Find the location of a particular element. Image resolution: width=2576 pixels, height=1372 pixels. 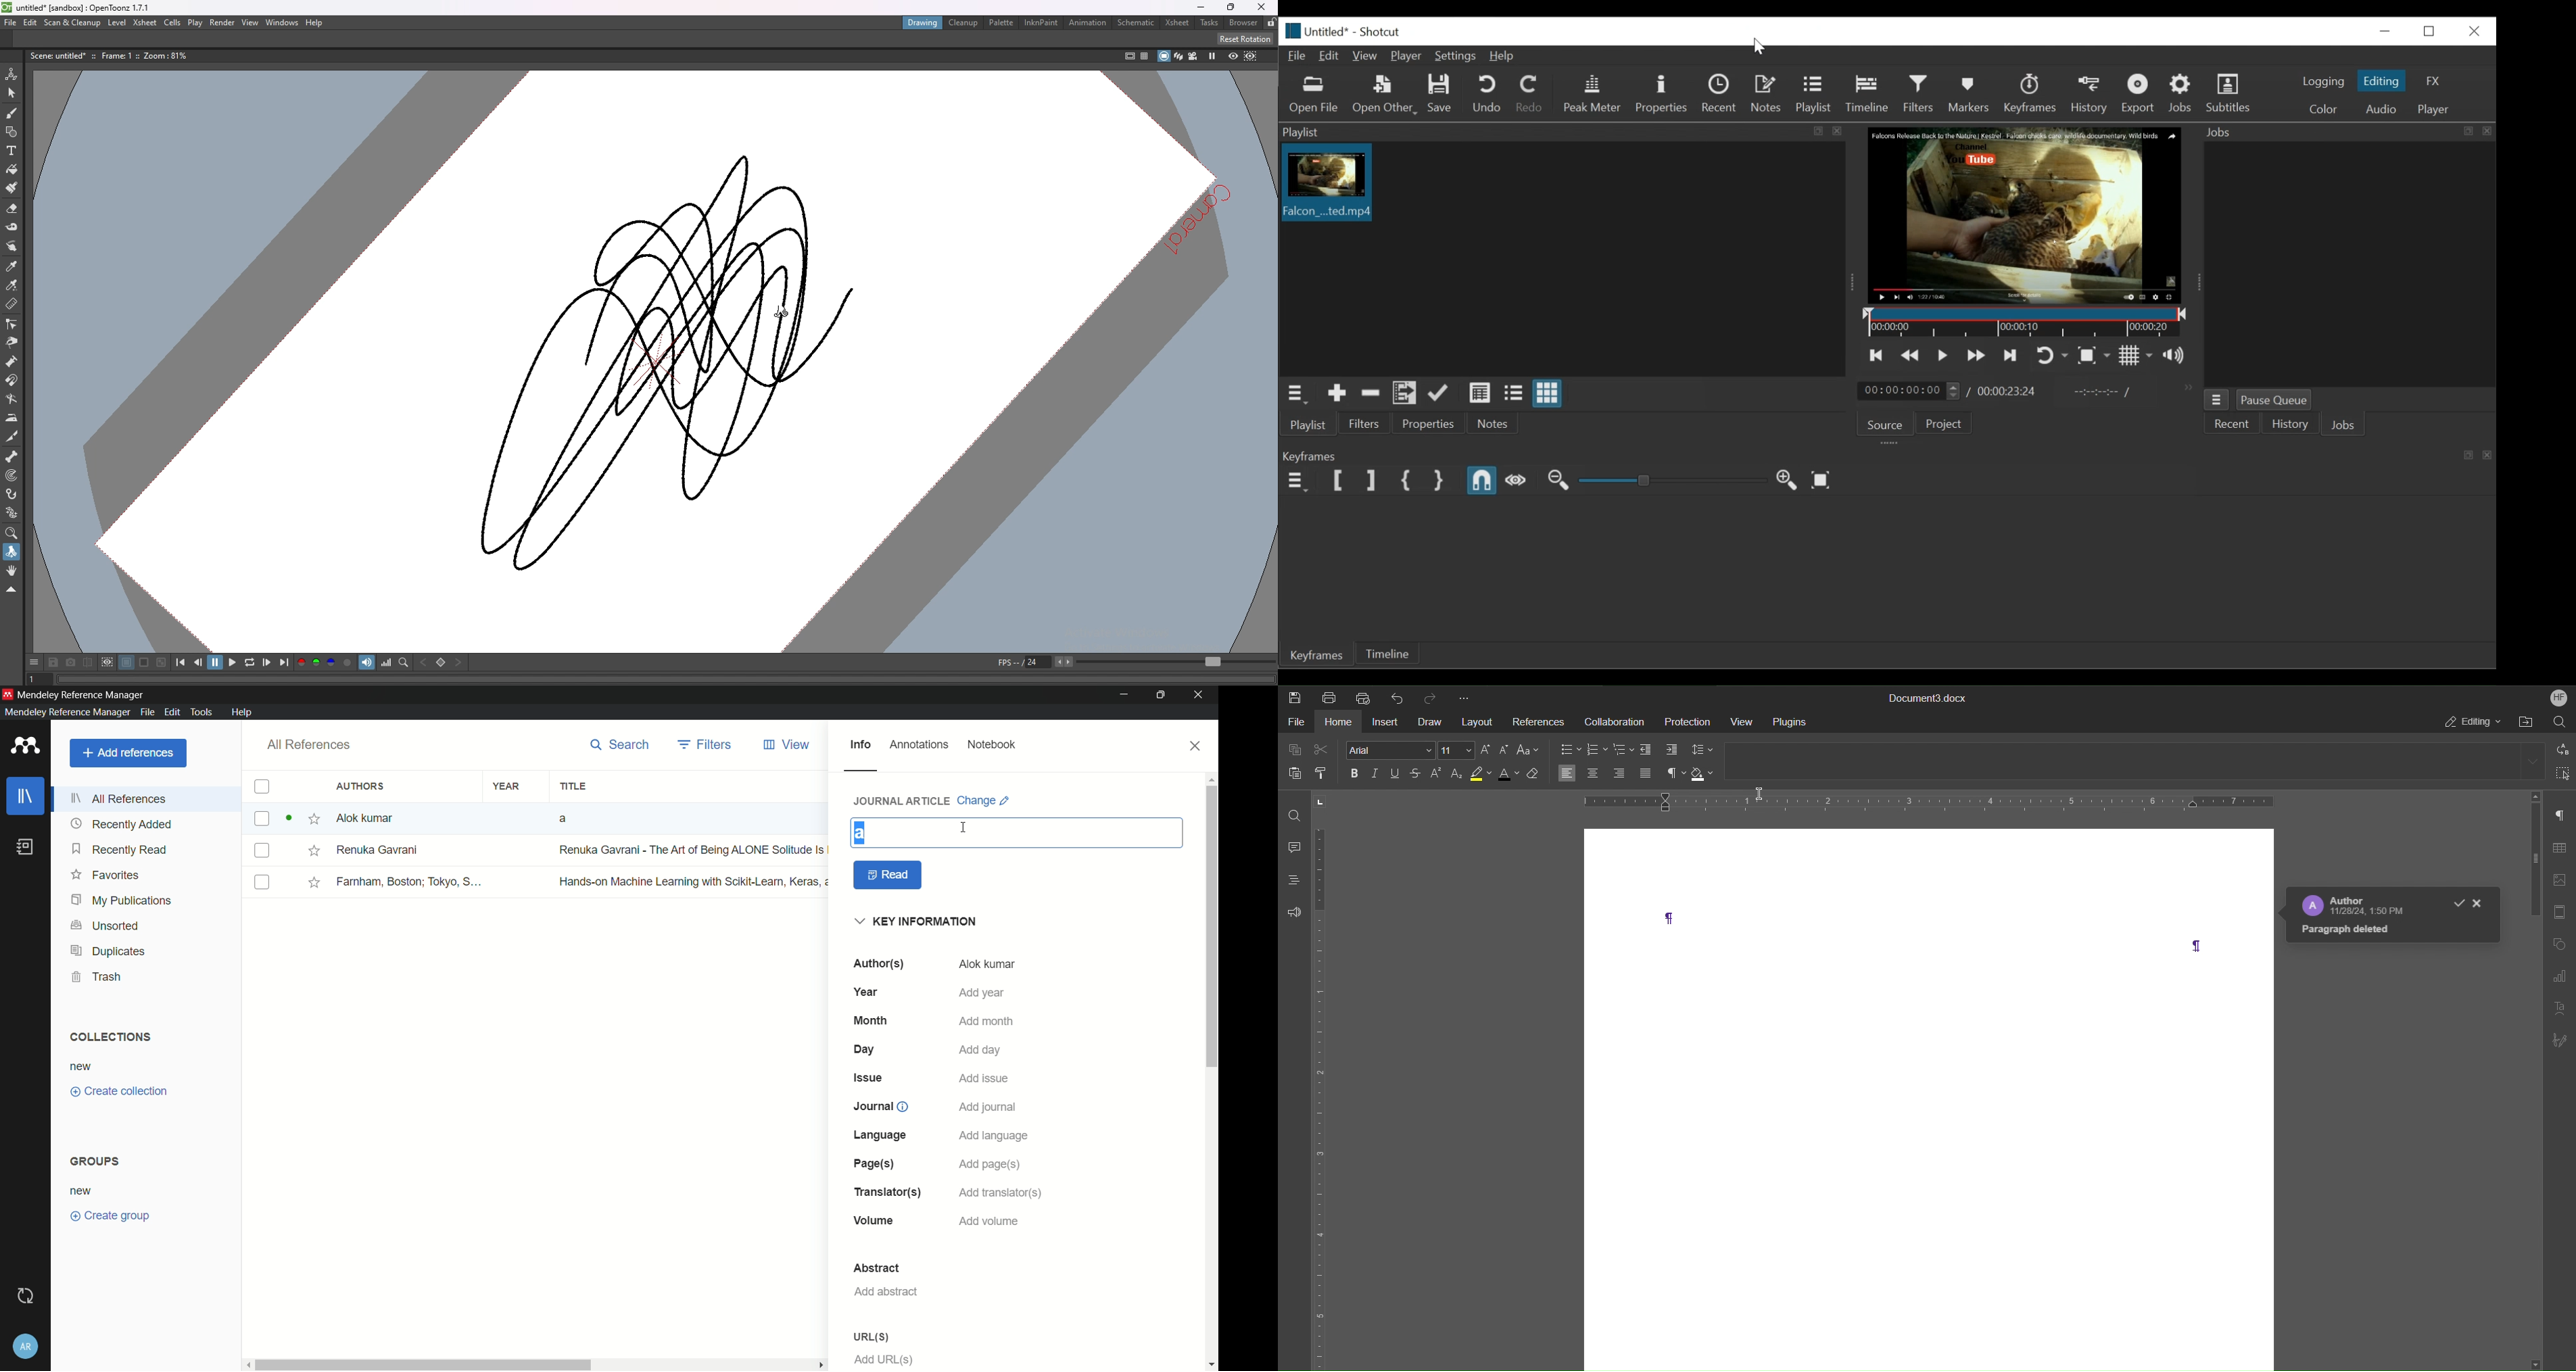

close is located at coordinates (1197, 746).